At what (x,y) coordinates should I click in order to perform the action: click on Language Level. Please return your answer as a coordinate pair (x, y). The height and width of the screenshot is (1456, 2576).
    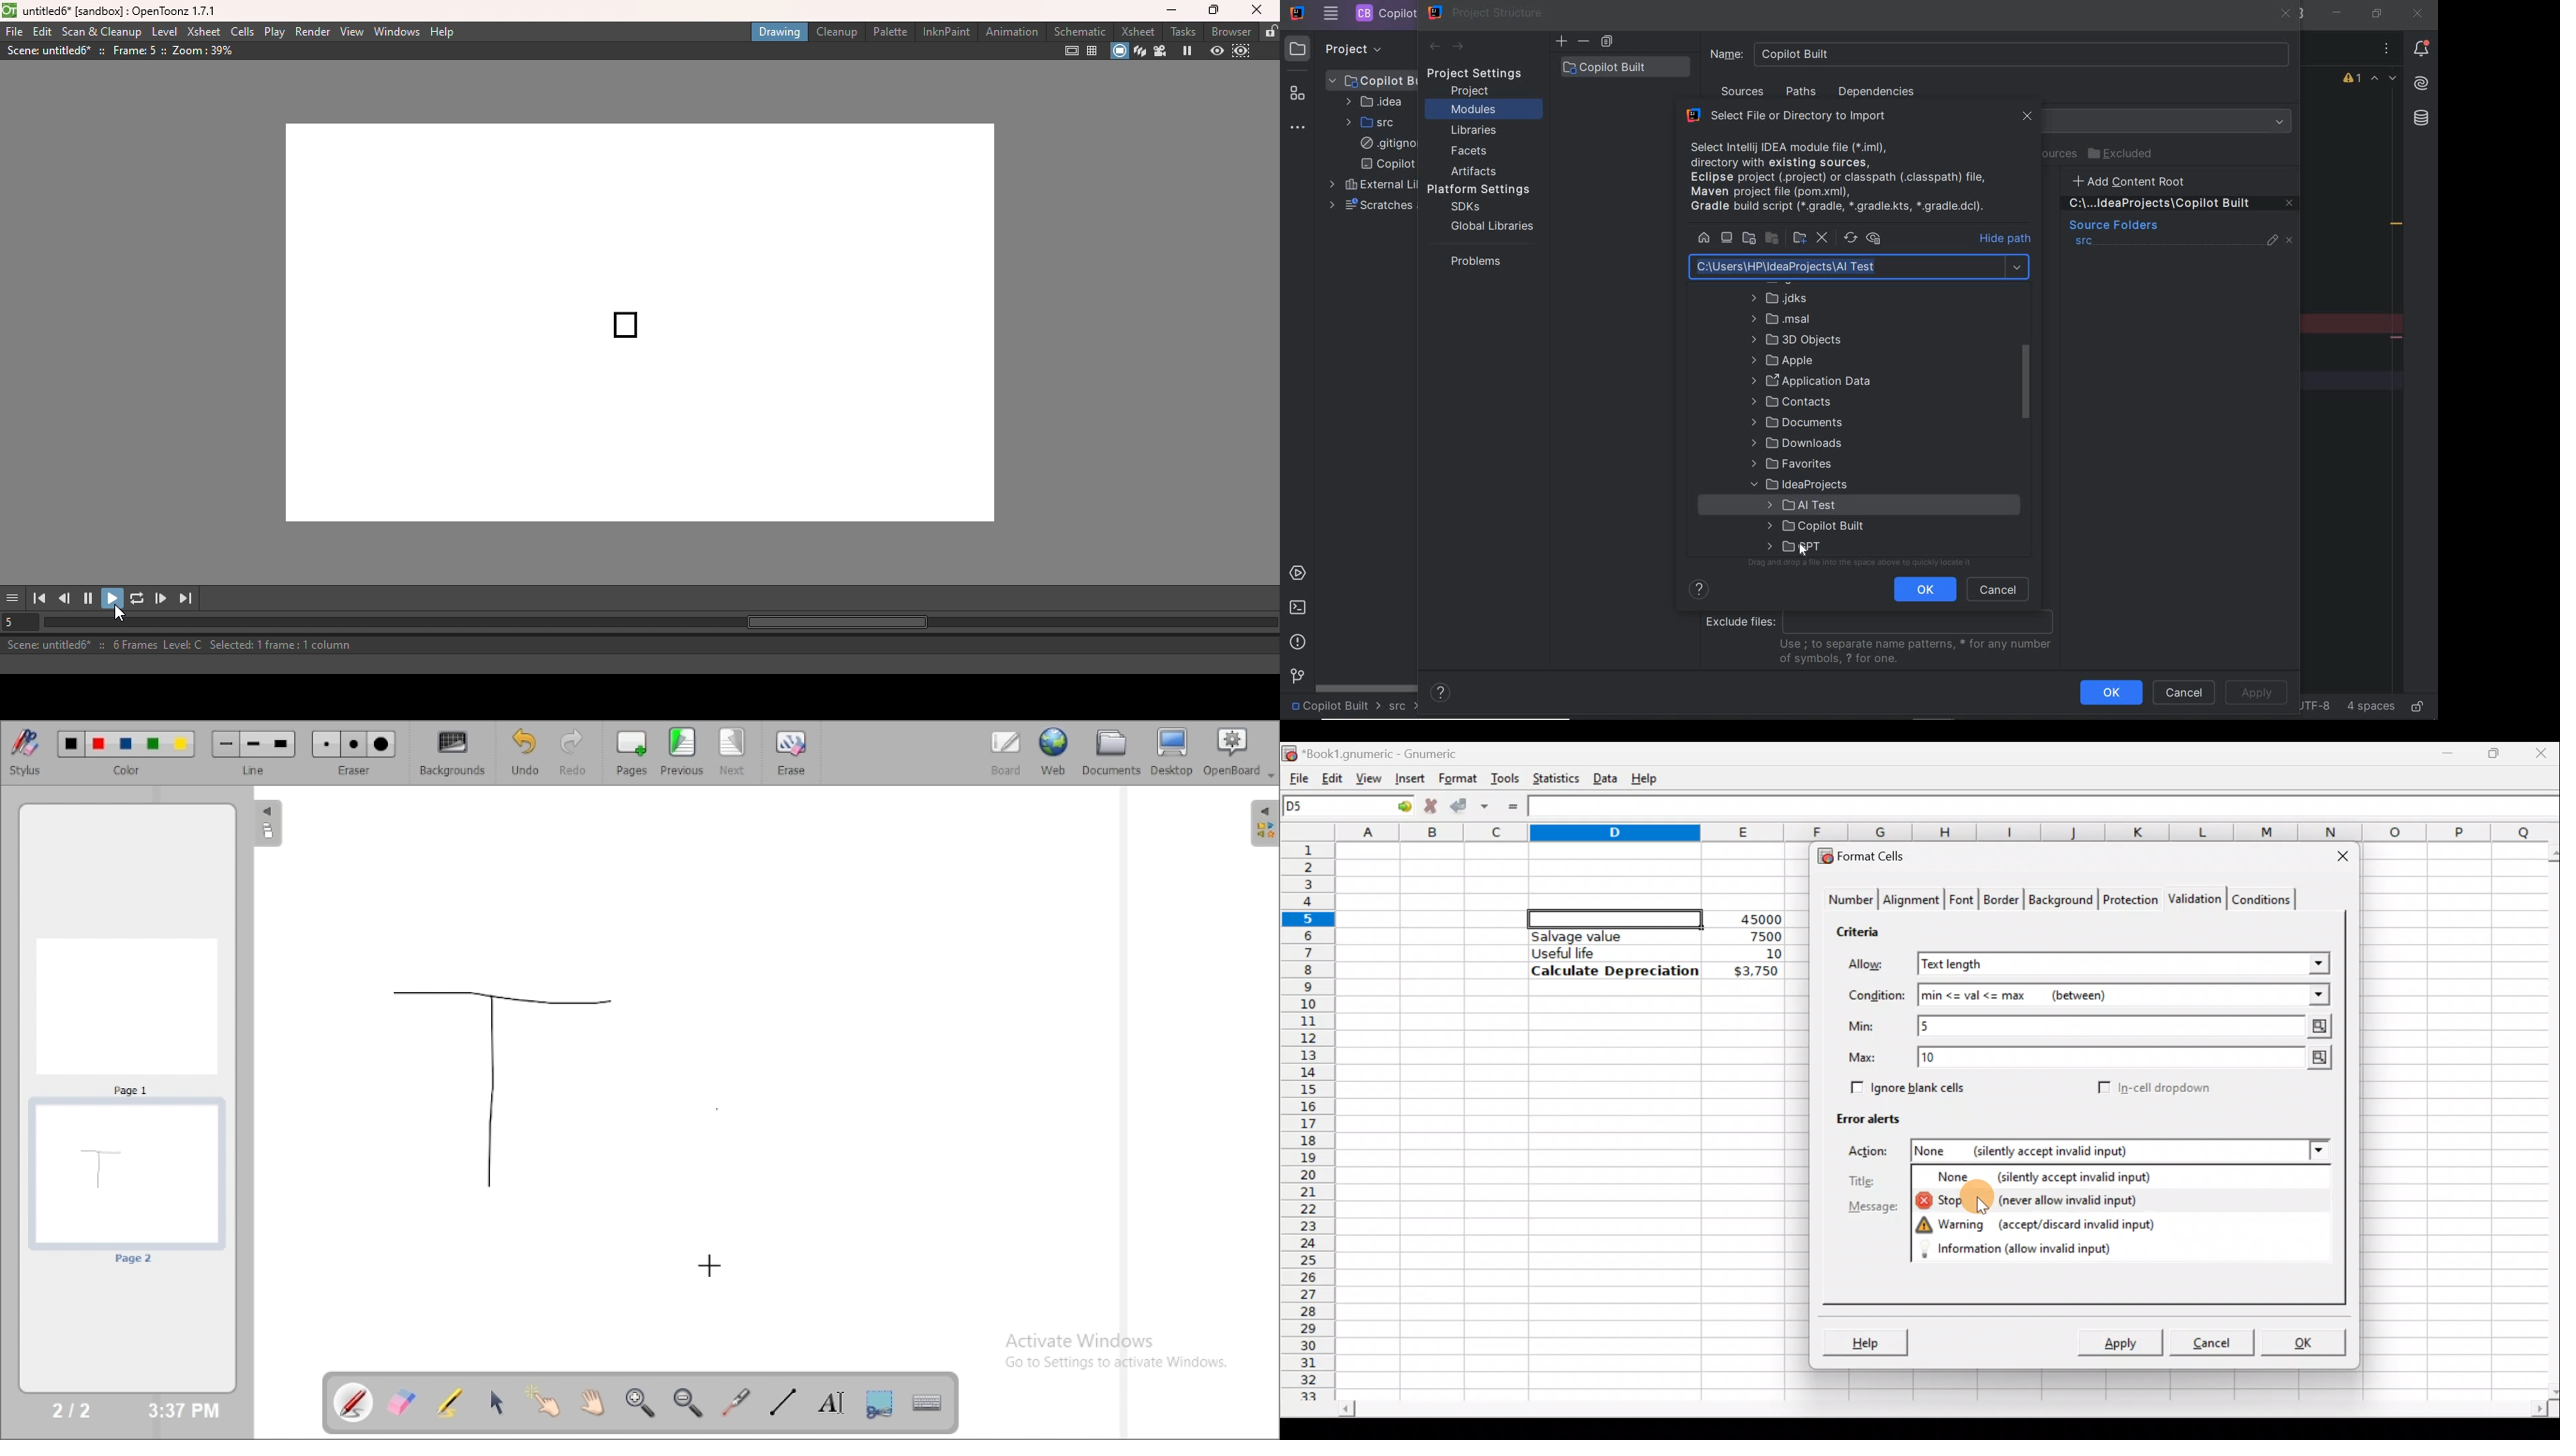
    Looking at the image, I should click on (2170, 121).